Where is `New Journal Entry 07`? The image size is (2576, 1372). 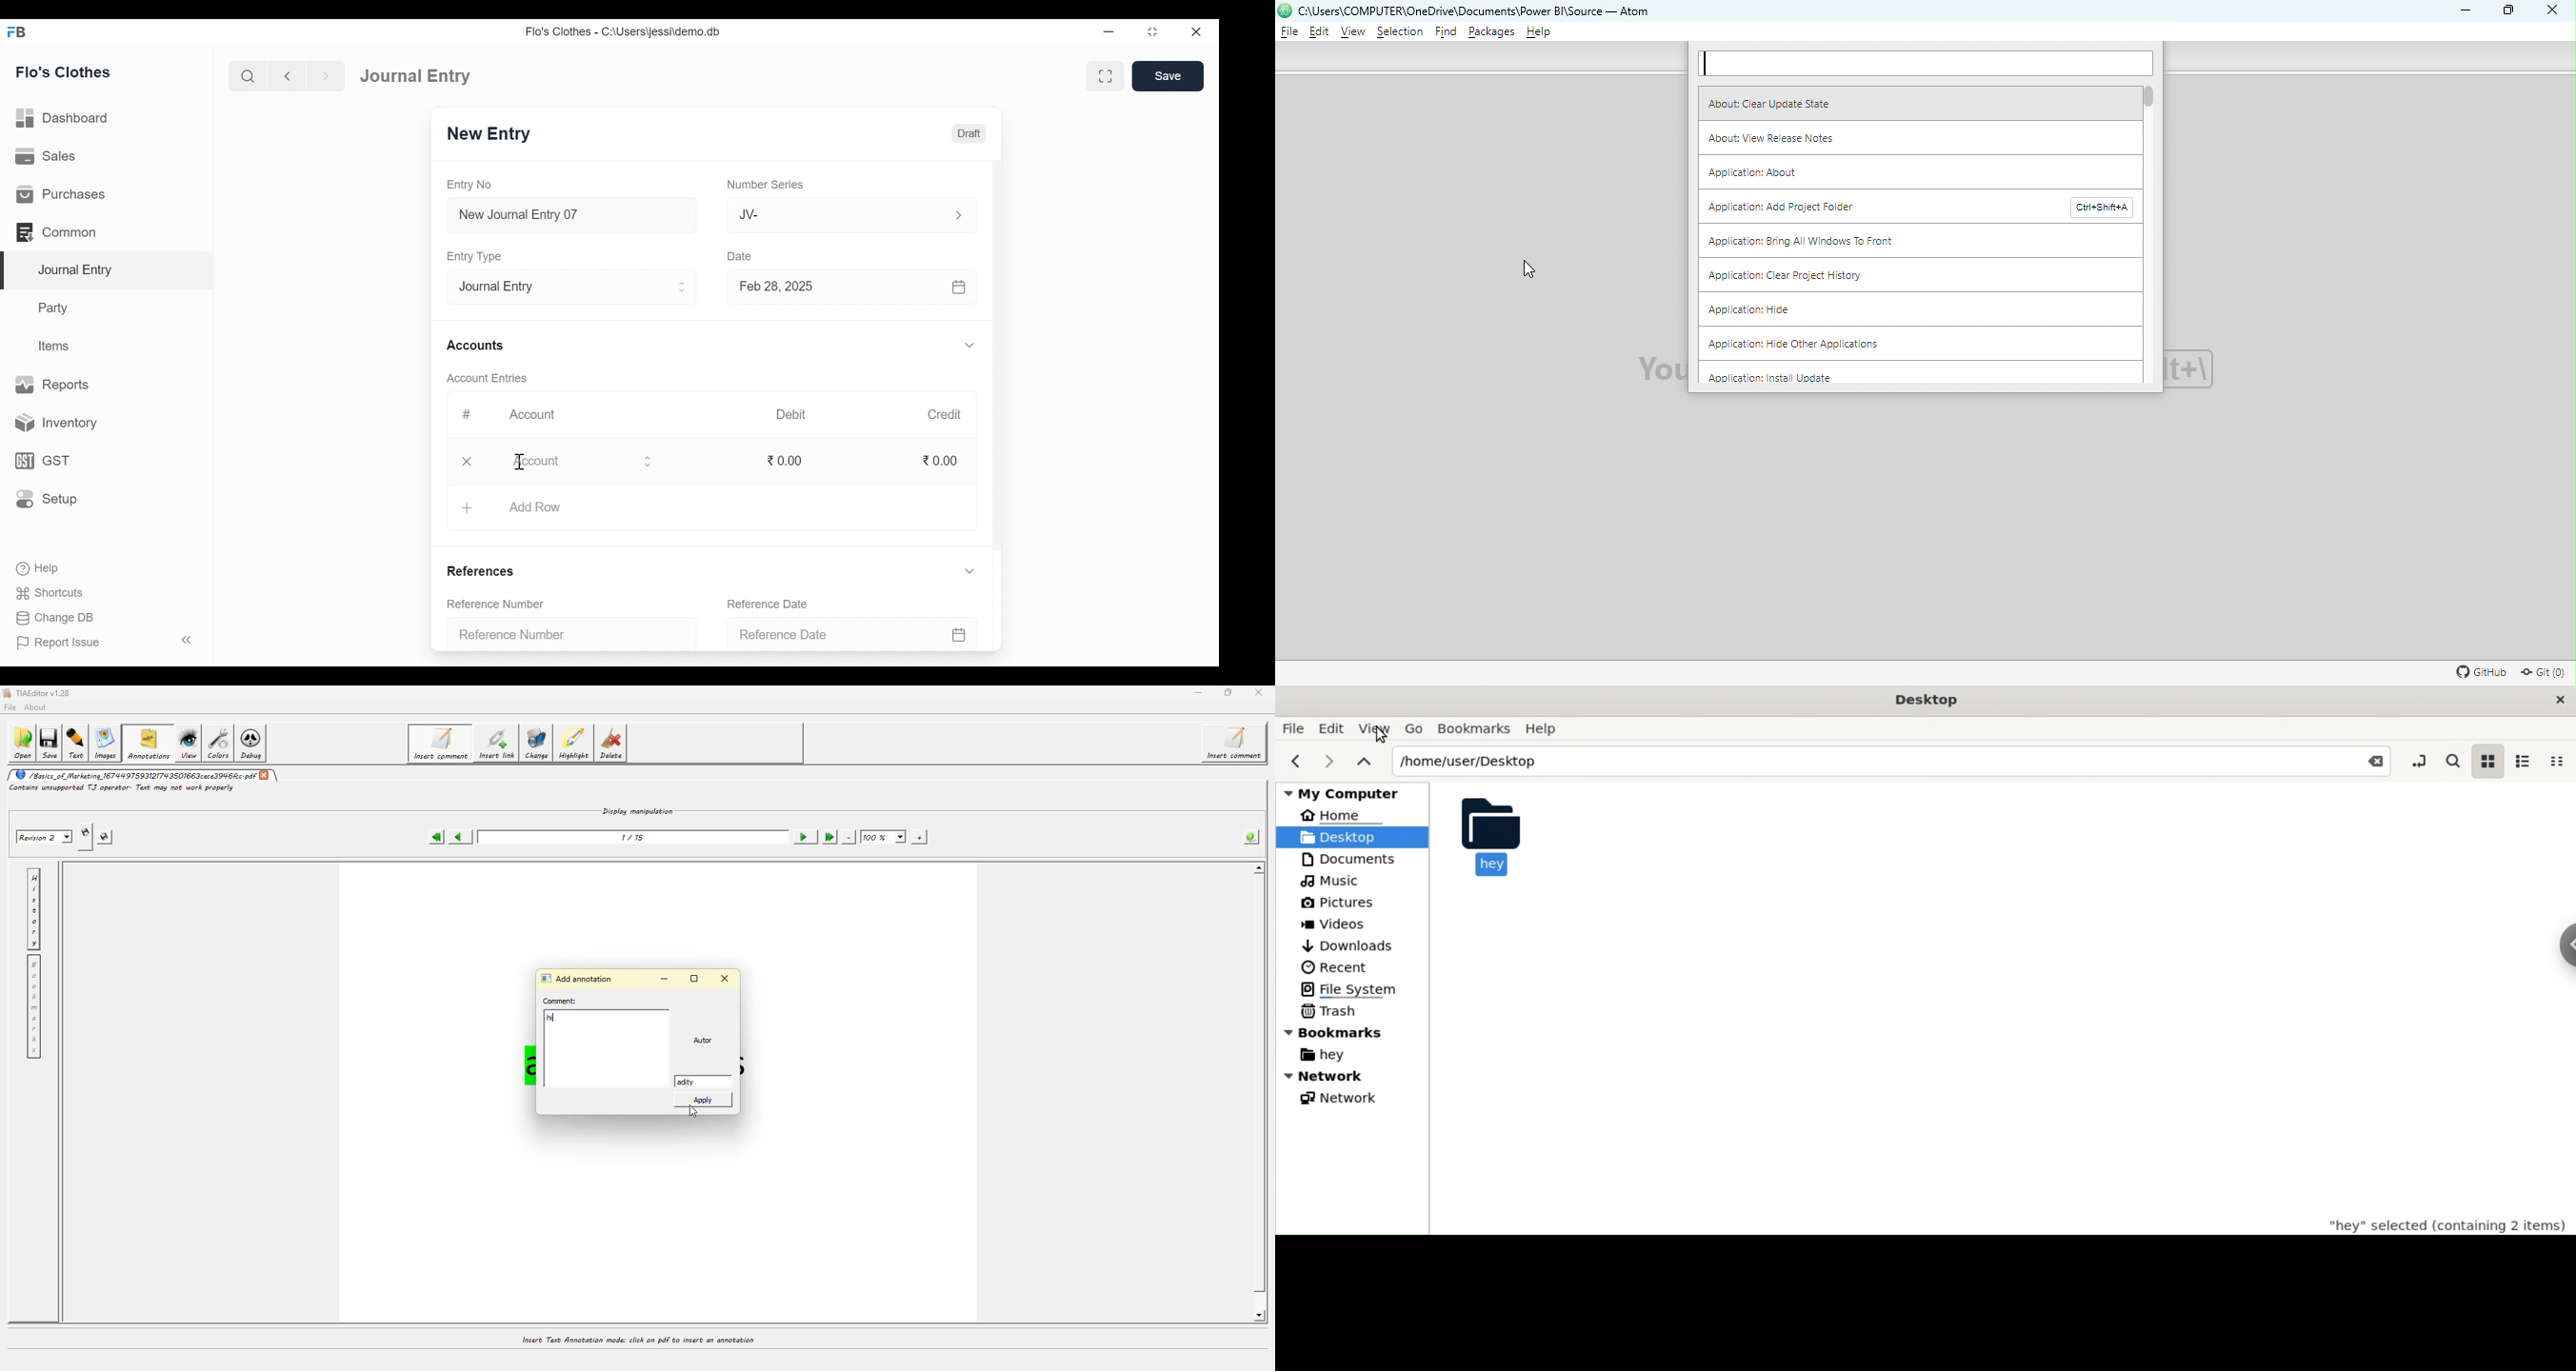 New Journal Entry 07 is located at coordinates (573, 217).